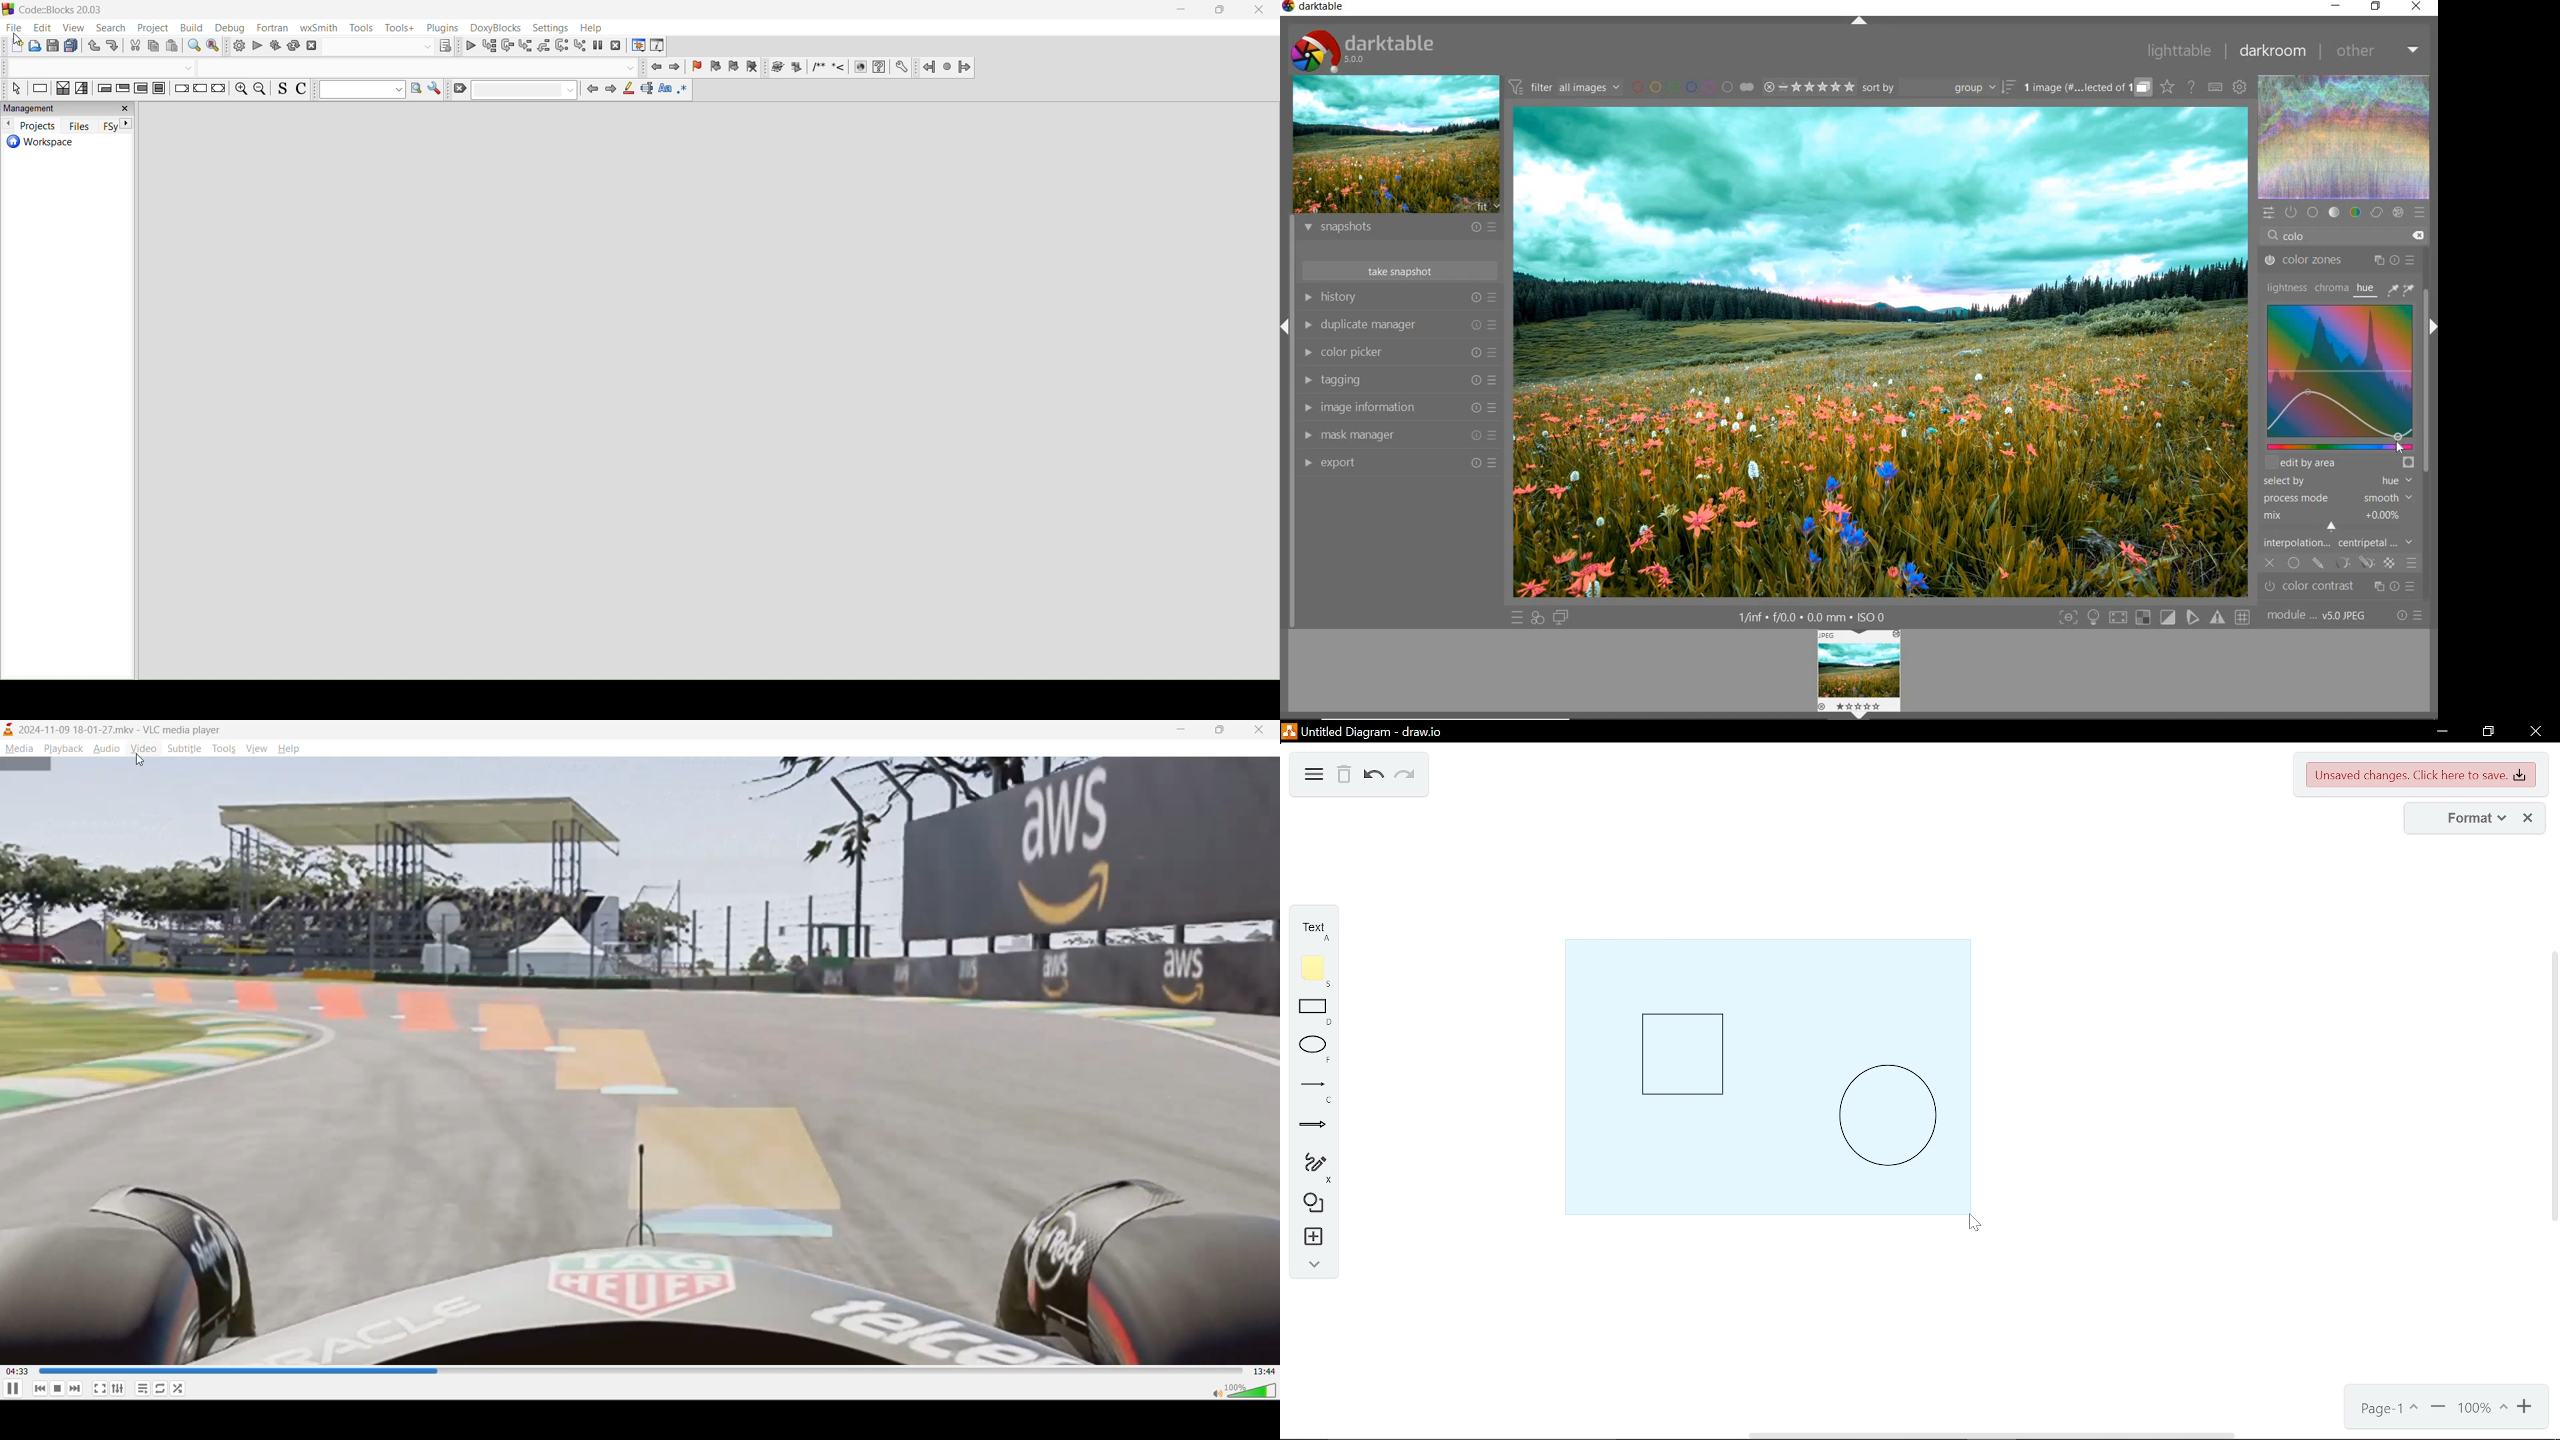  I want to click on format, so click(2471, 819).